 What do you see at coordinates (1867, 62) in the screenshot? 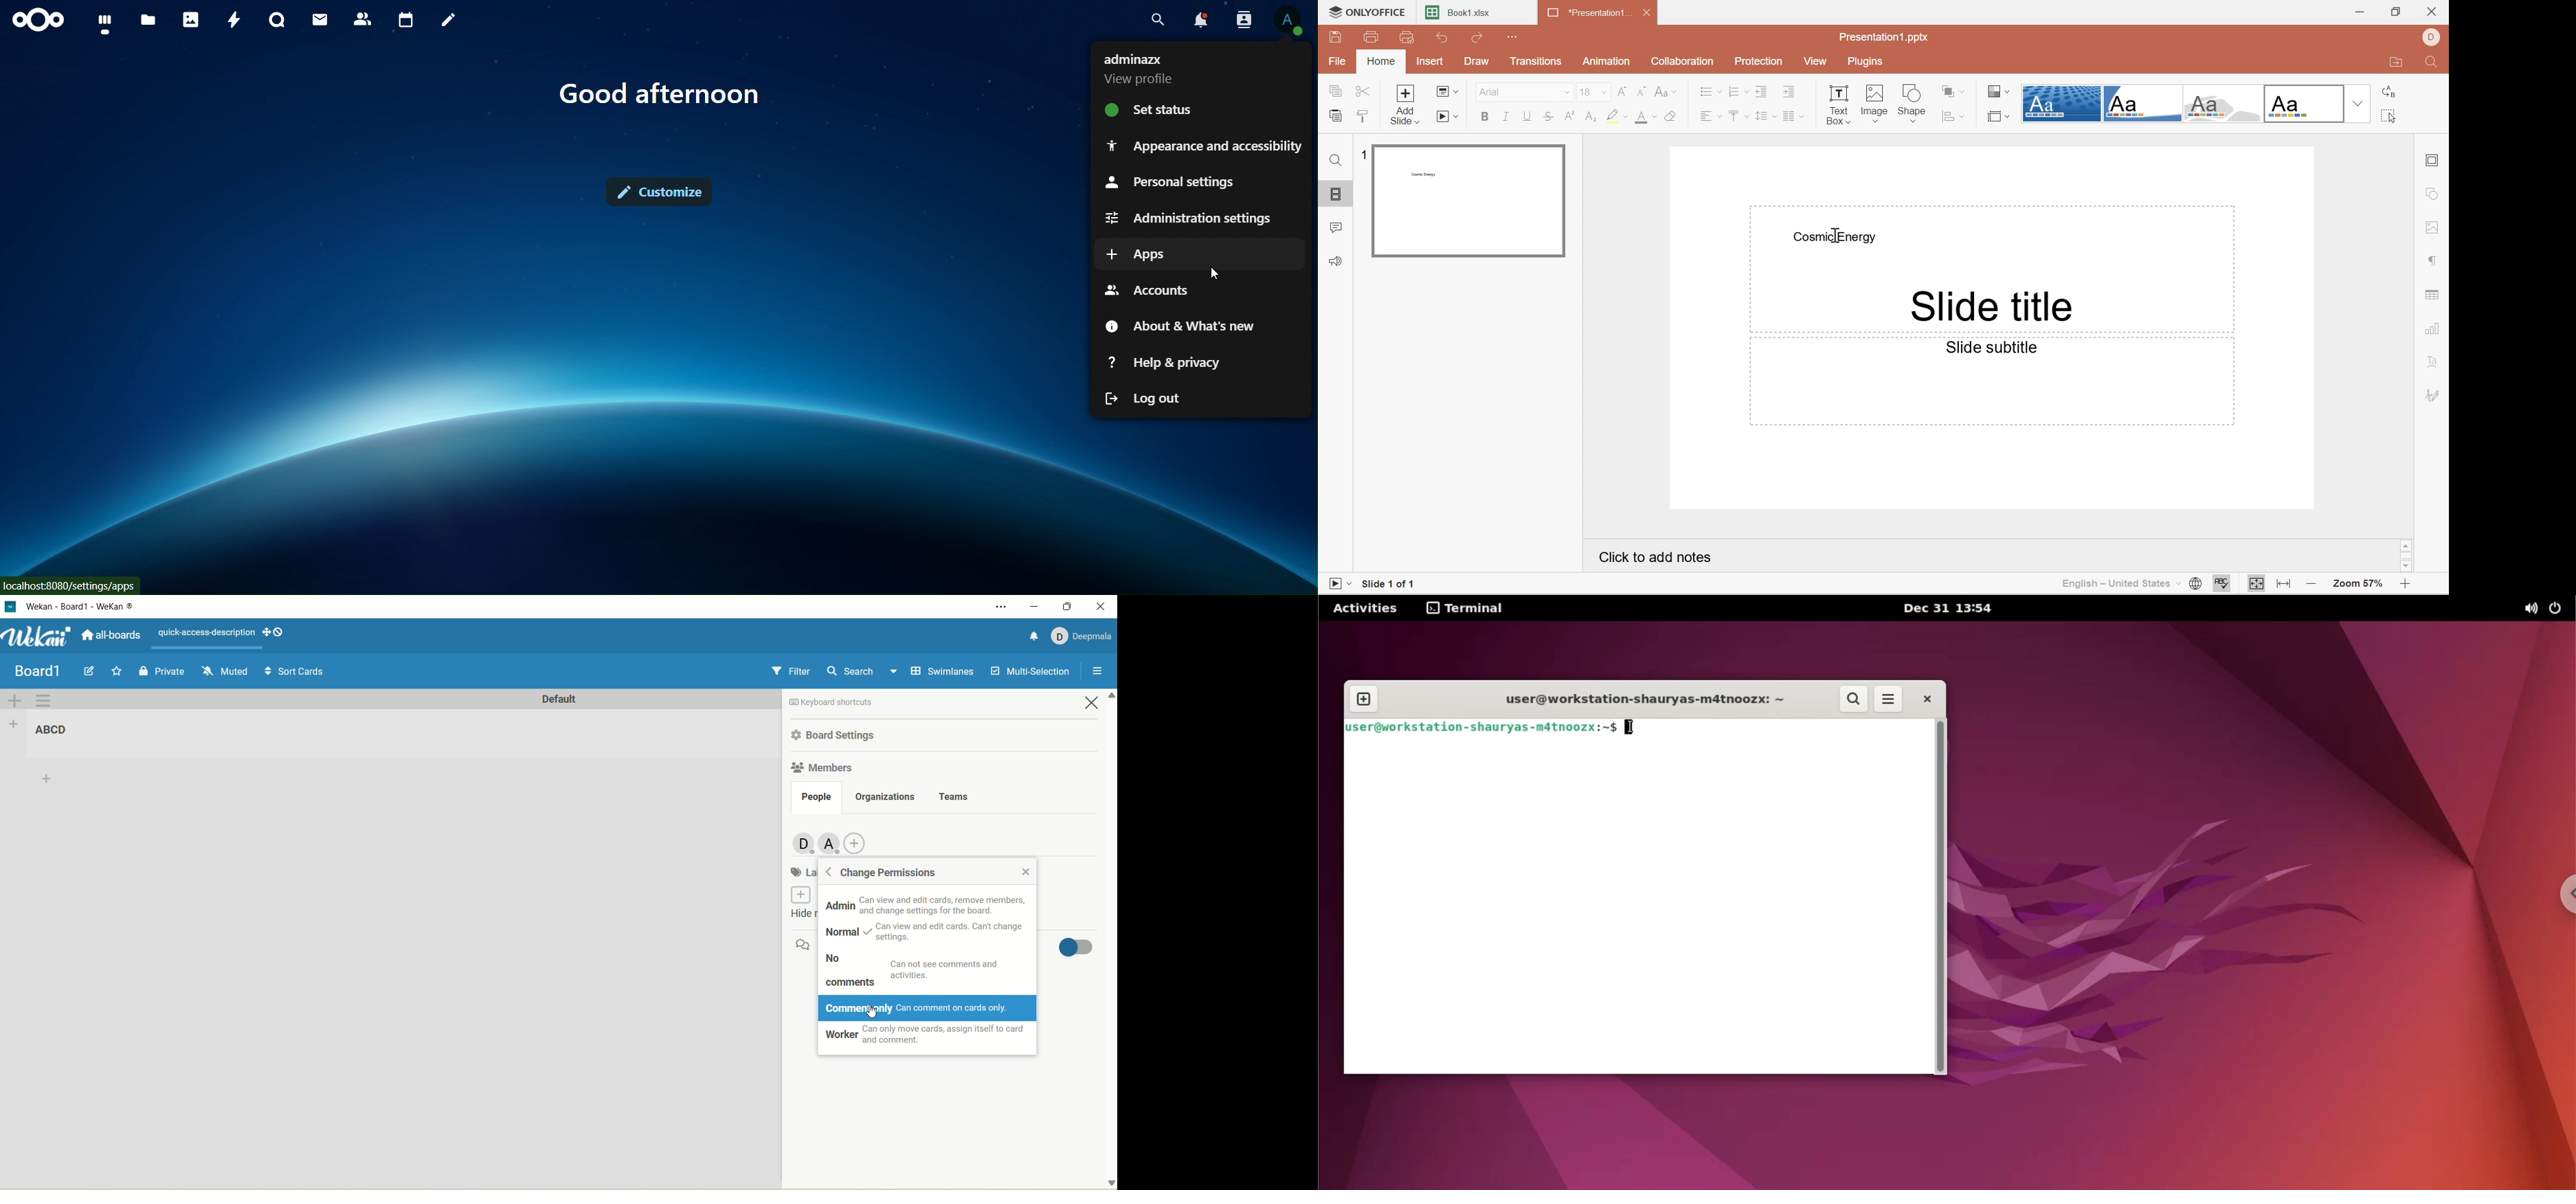
I see `Plugins` at bounding box center [1867, 62].